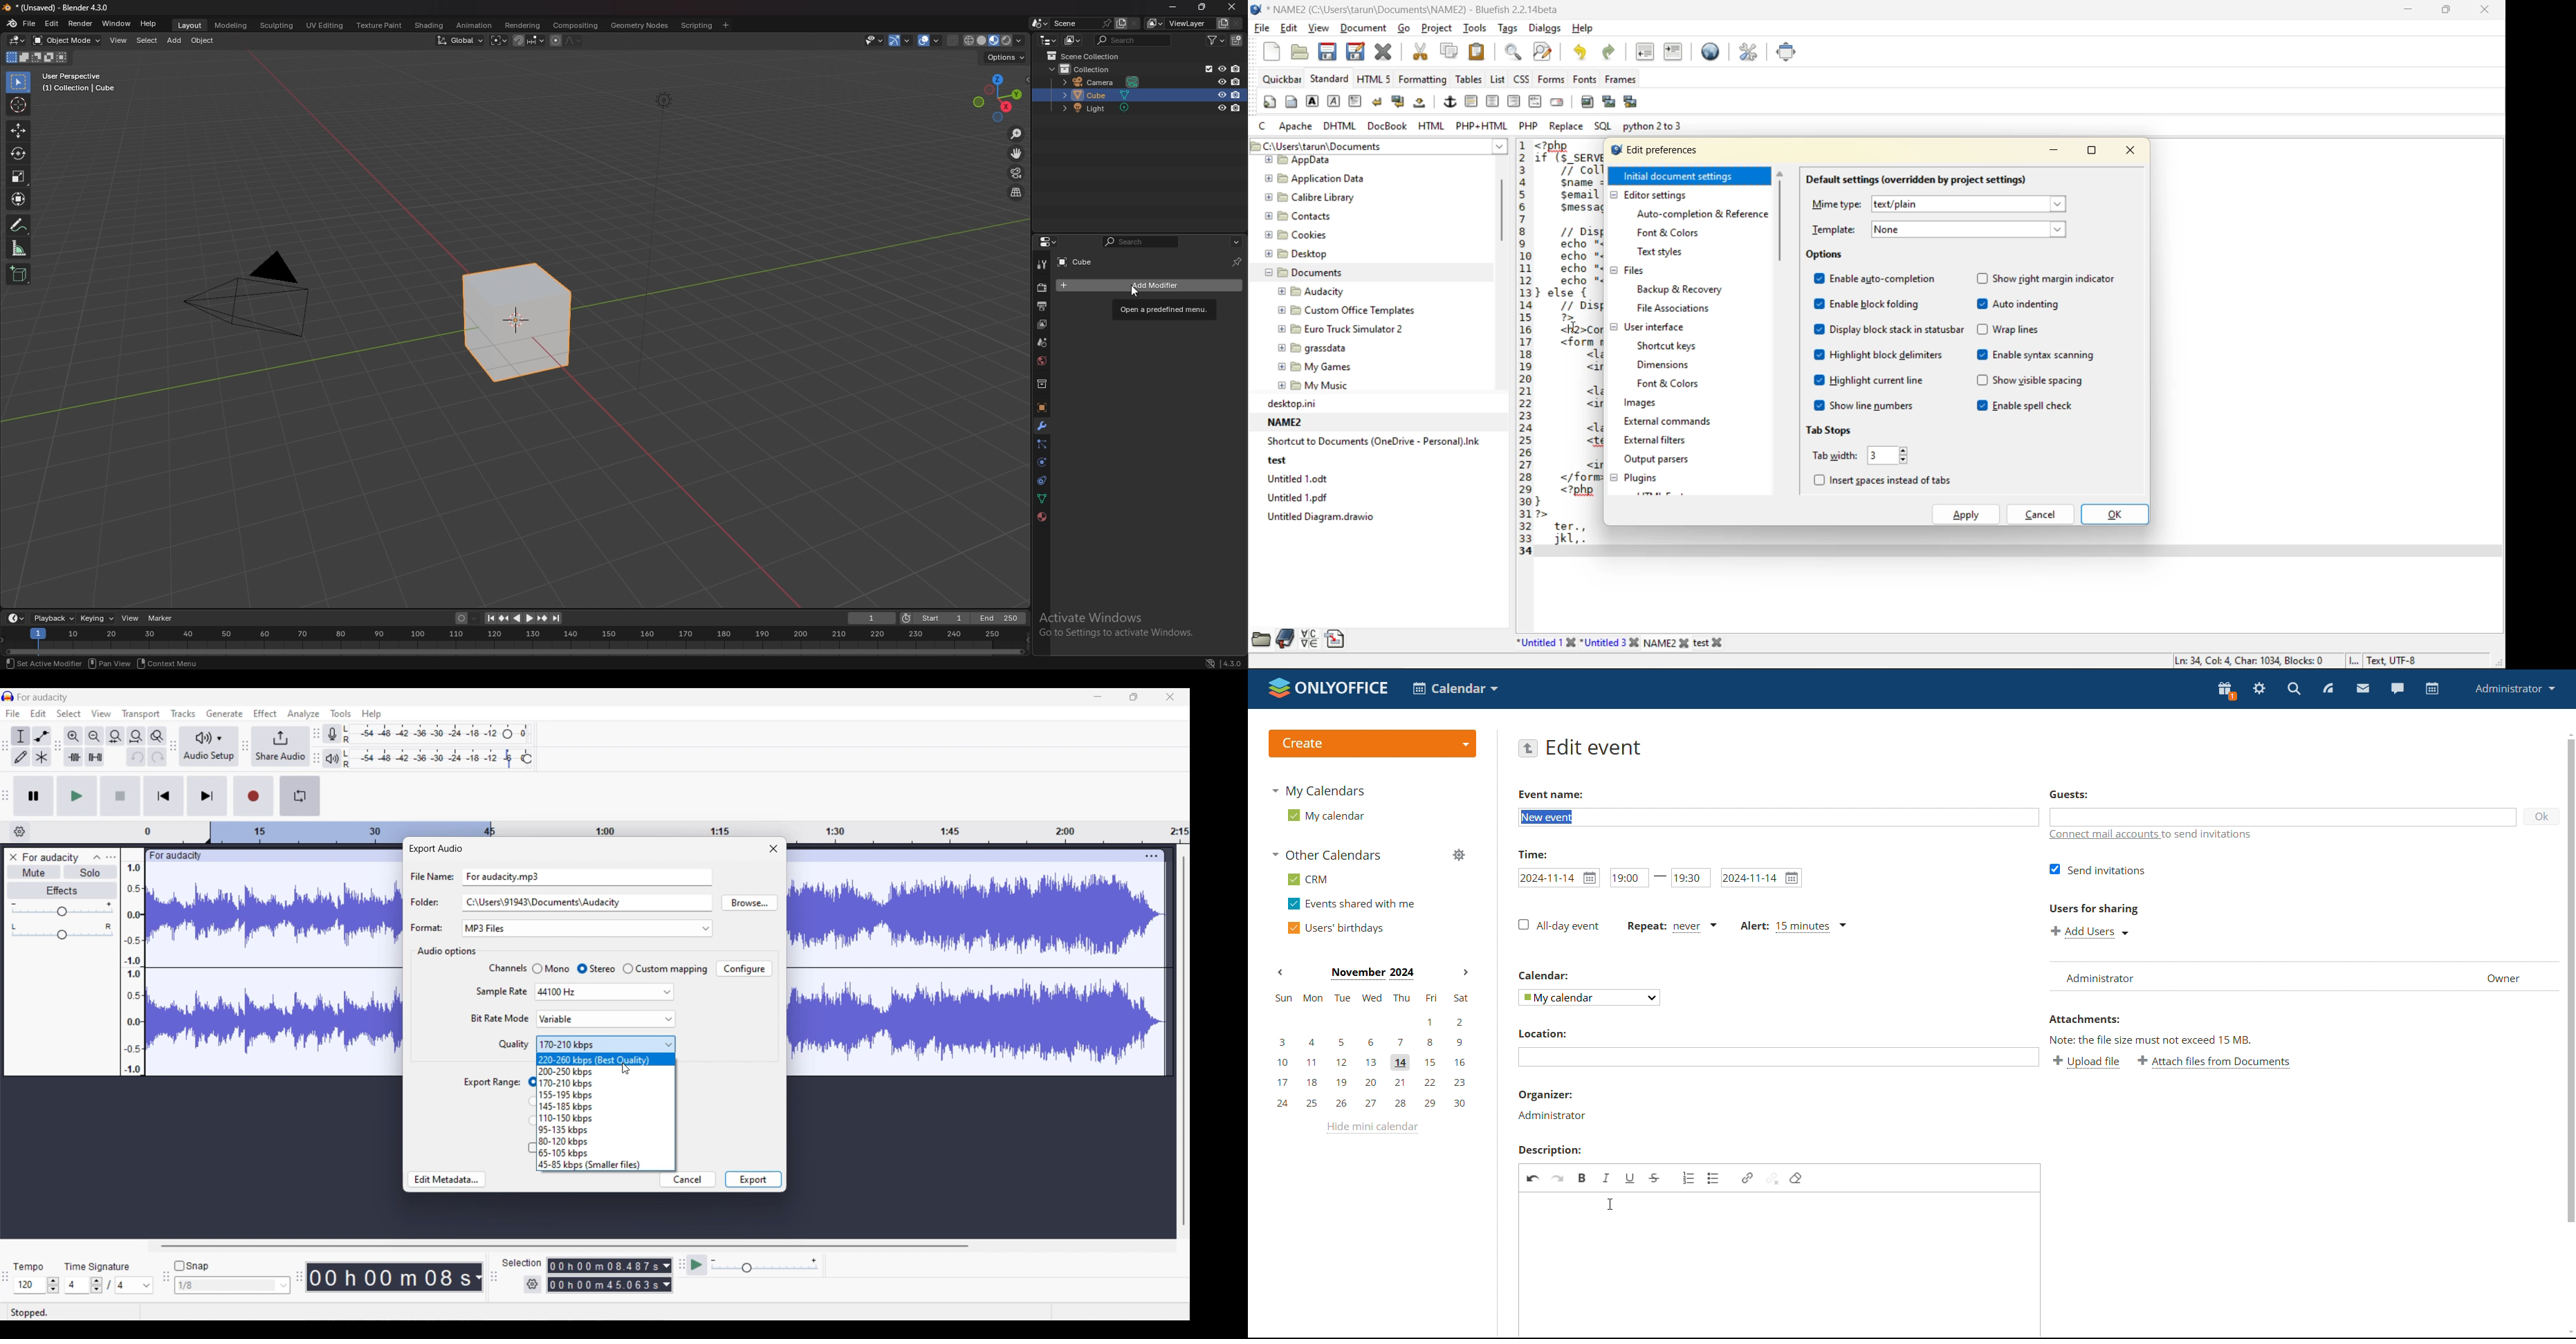 Image resolution: width=2576 pixels, height=1344 pixels. Describe the element at coordinates (20, 832) in the screenshot. I see `Timeline options` at that location.